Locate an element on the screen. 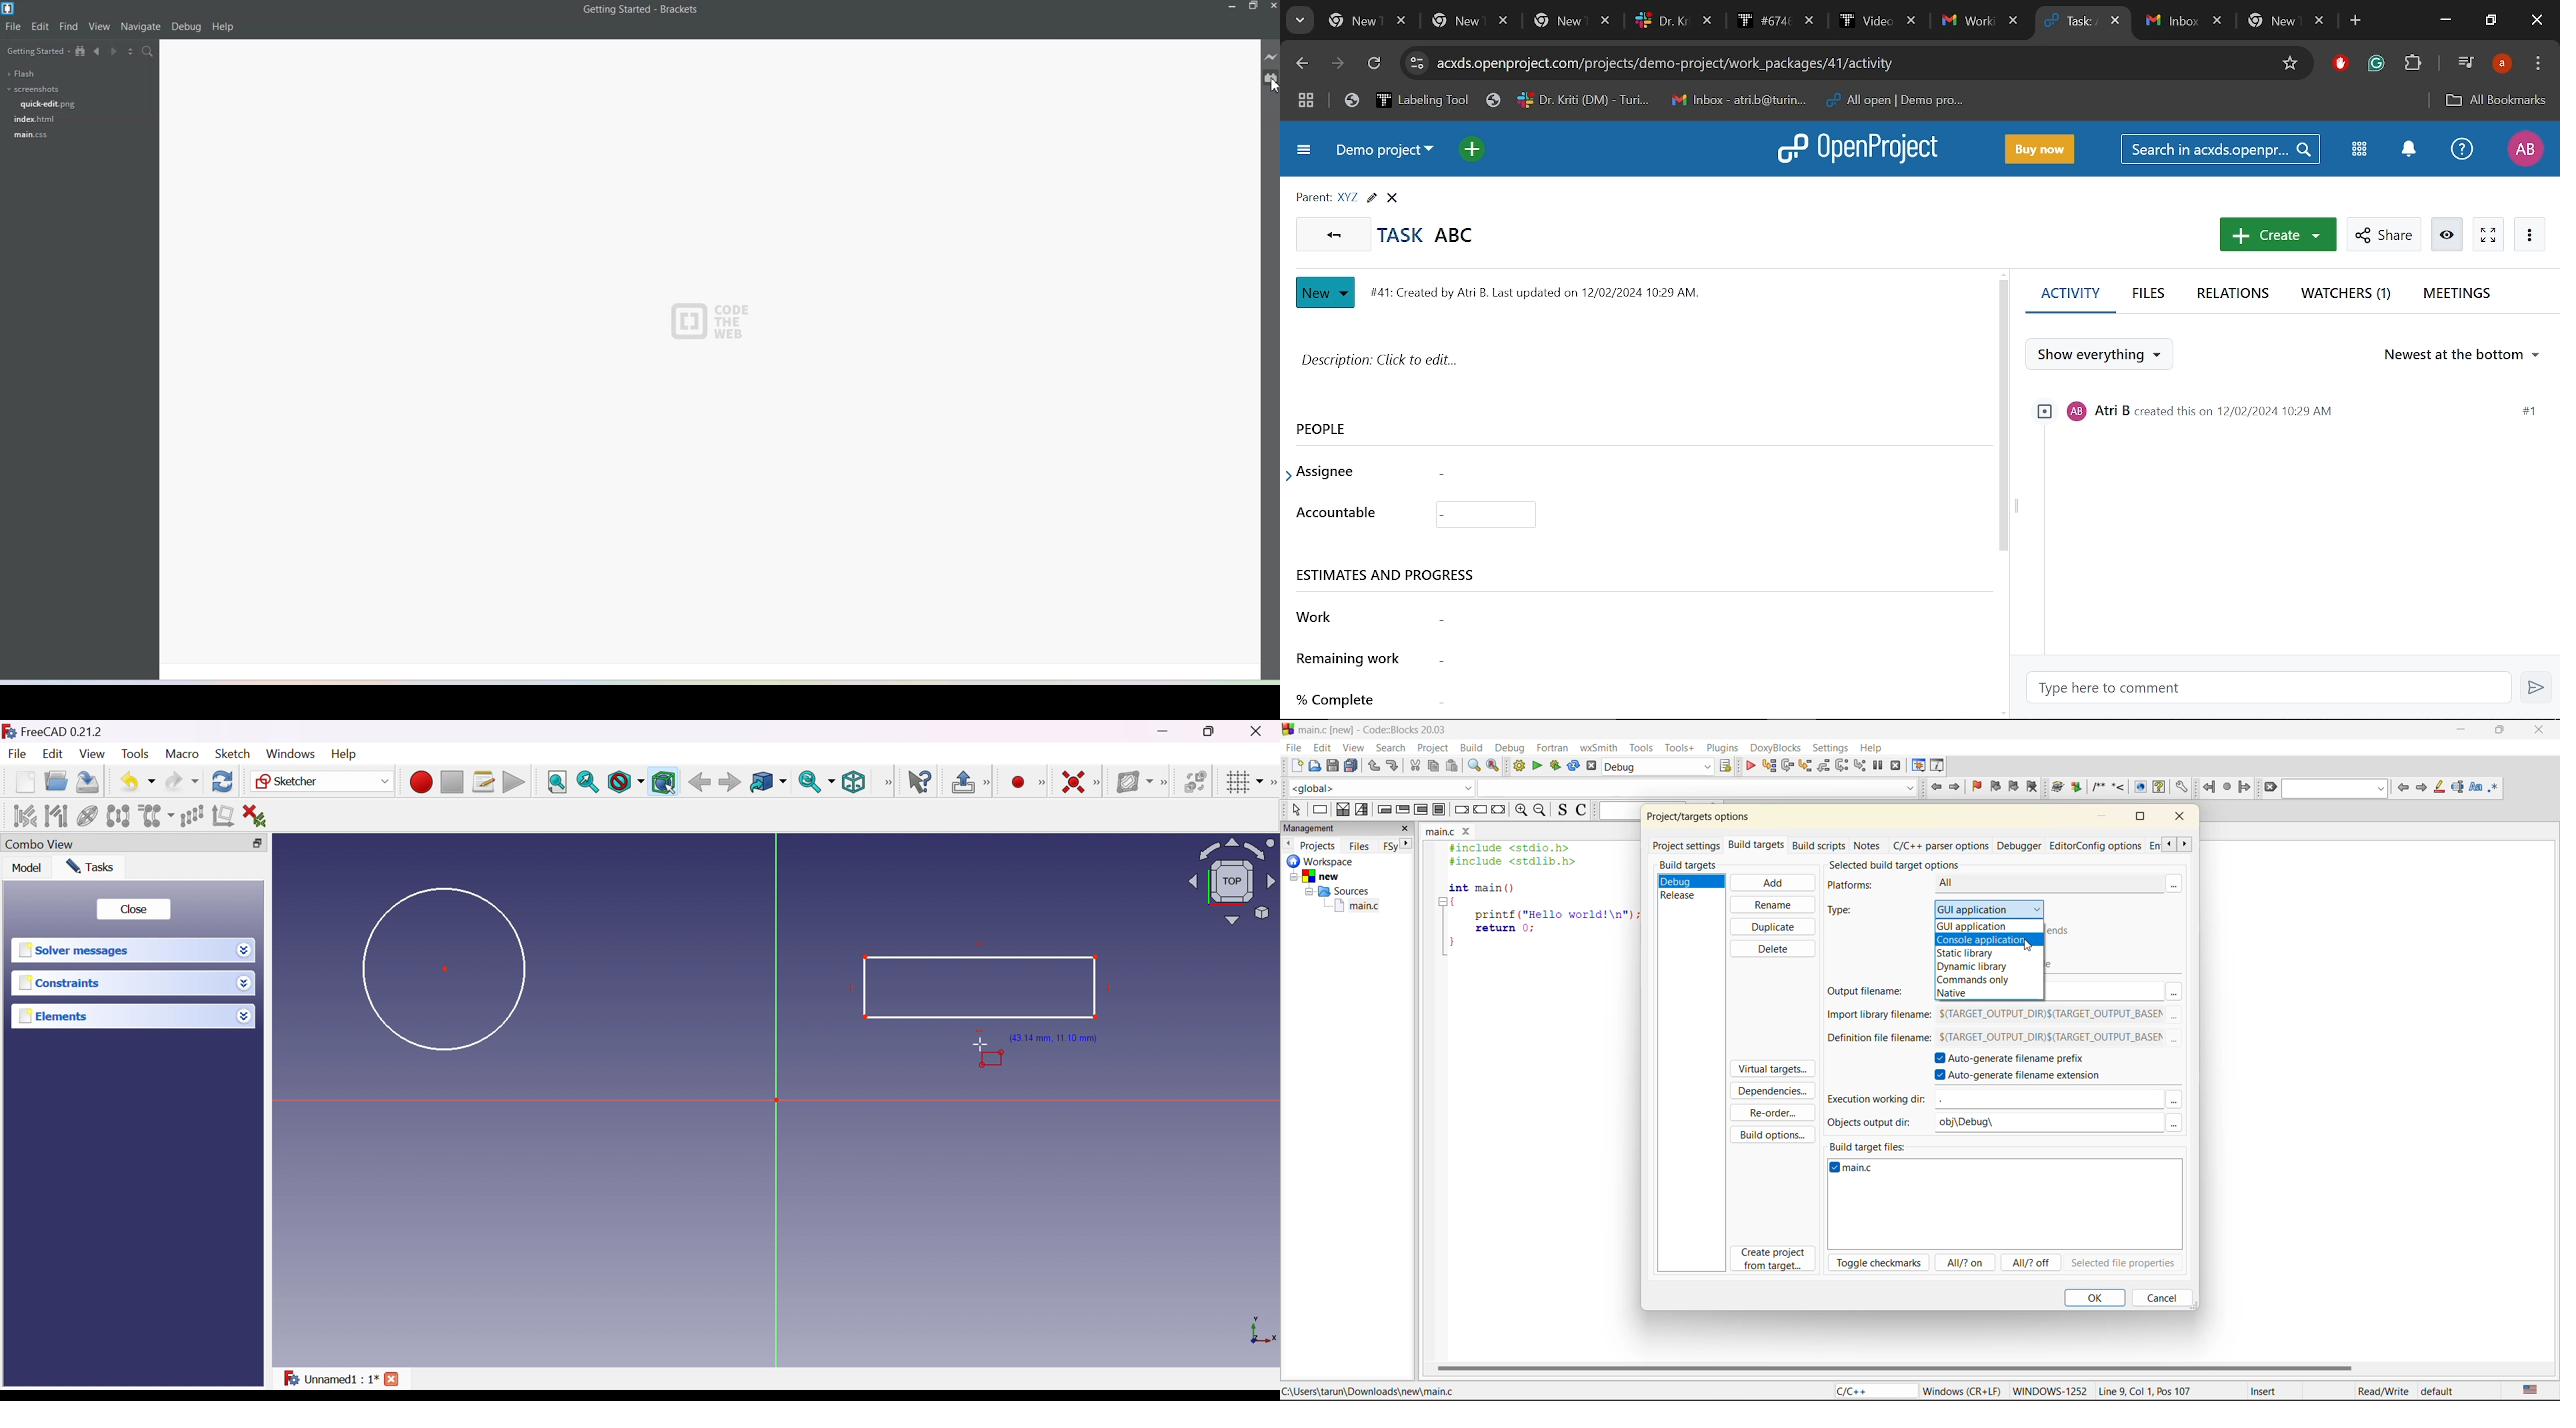  Find is located at coordinates (69, 27).